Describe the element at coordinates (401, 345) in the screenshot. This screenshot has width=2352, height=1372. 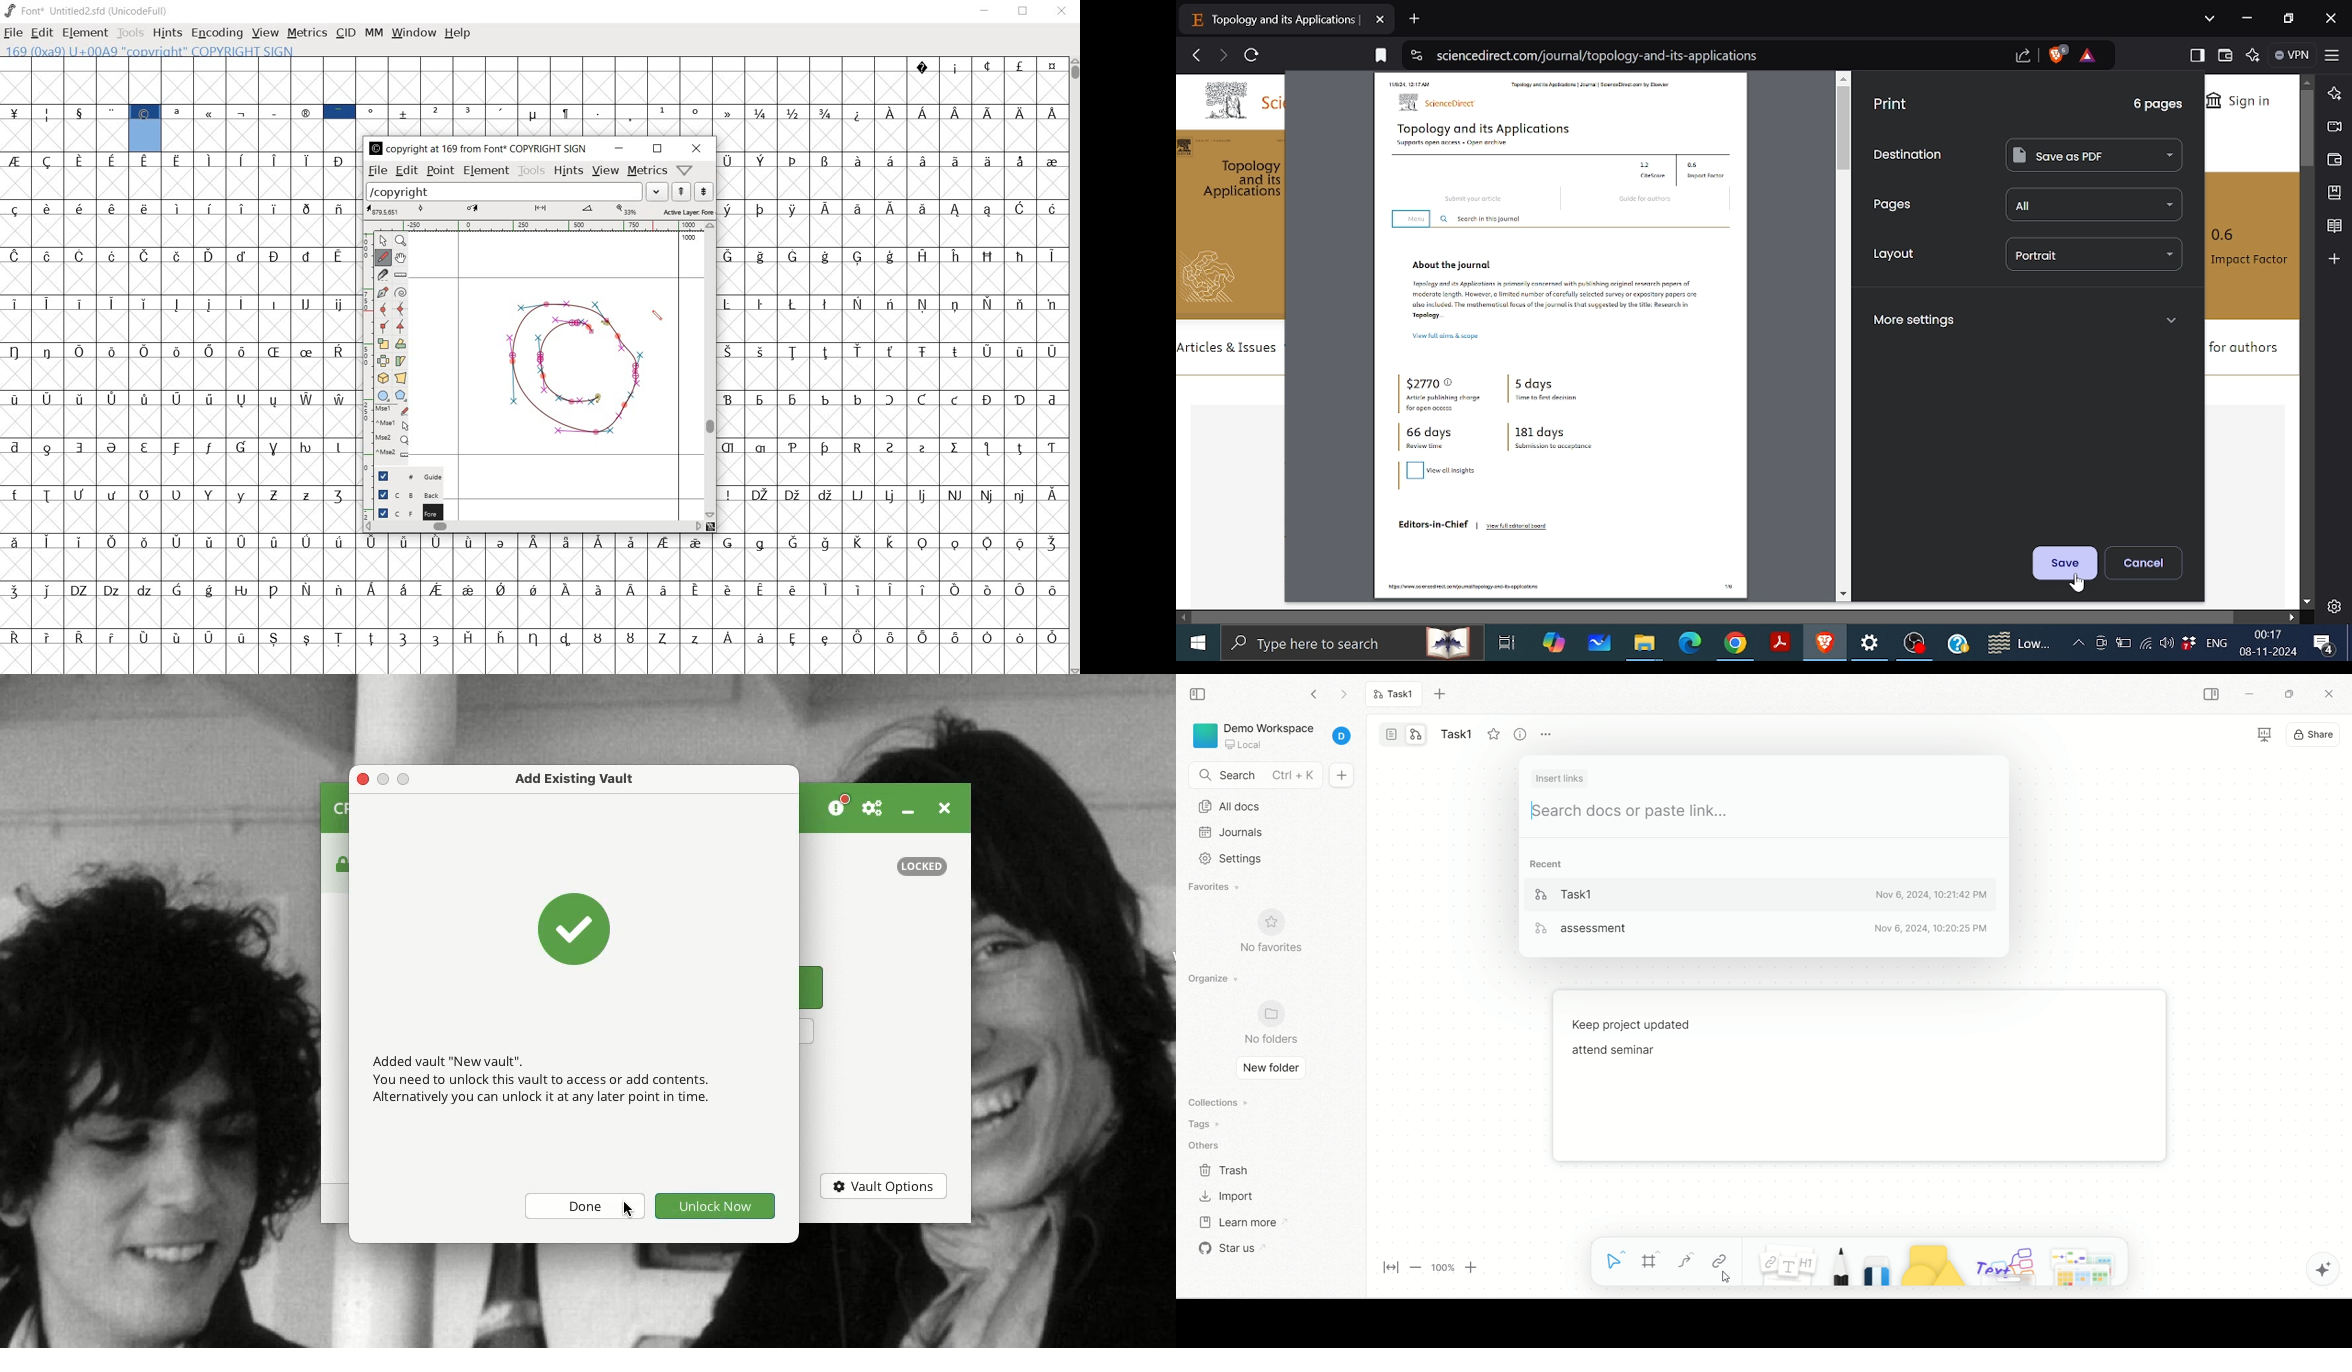
I see `Rotate the selection` at that location.